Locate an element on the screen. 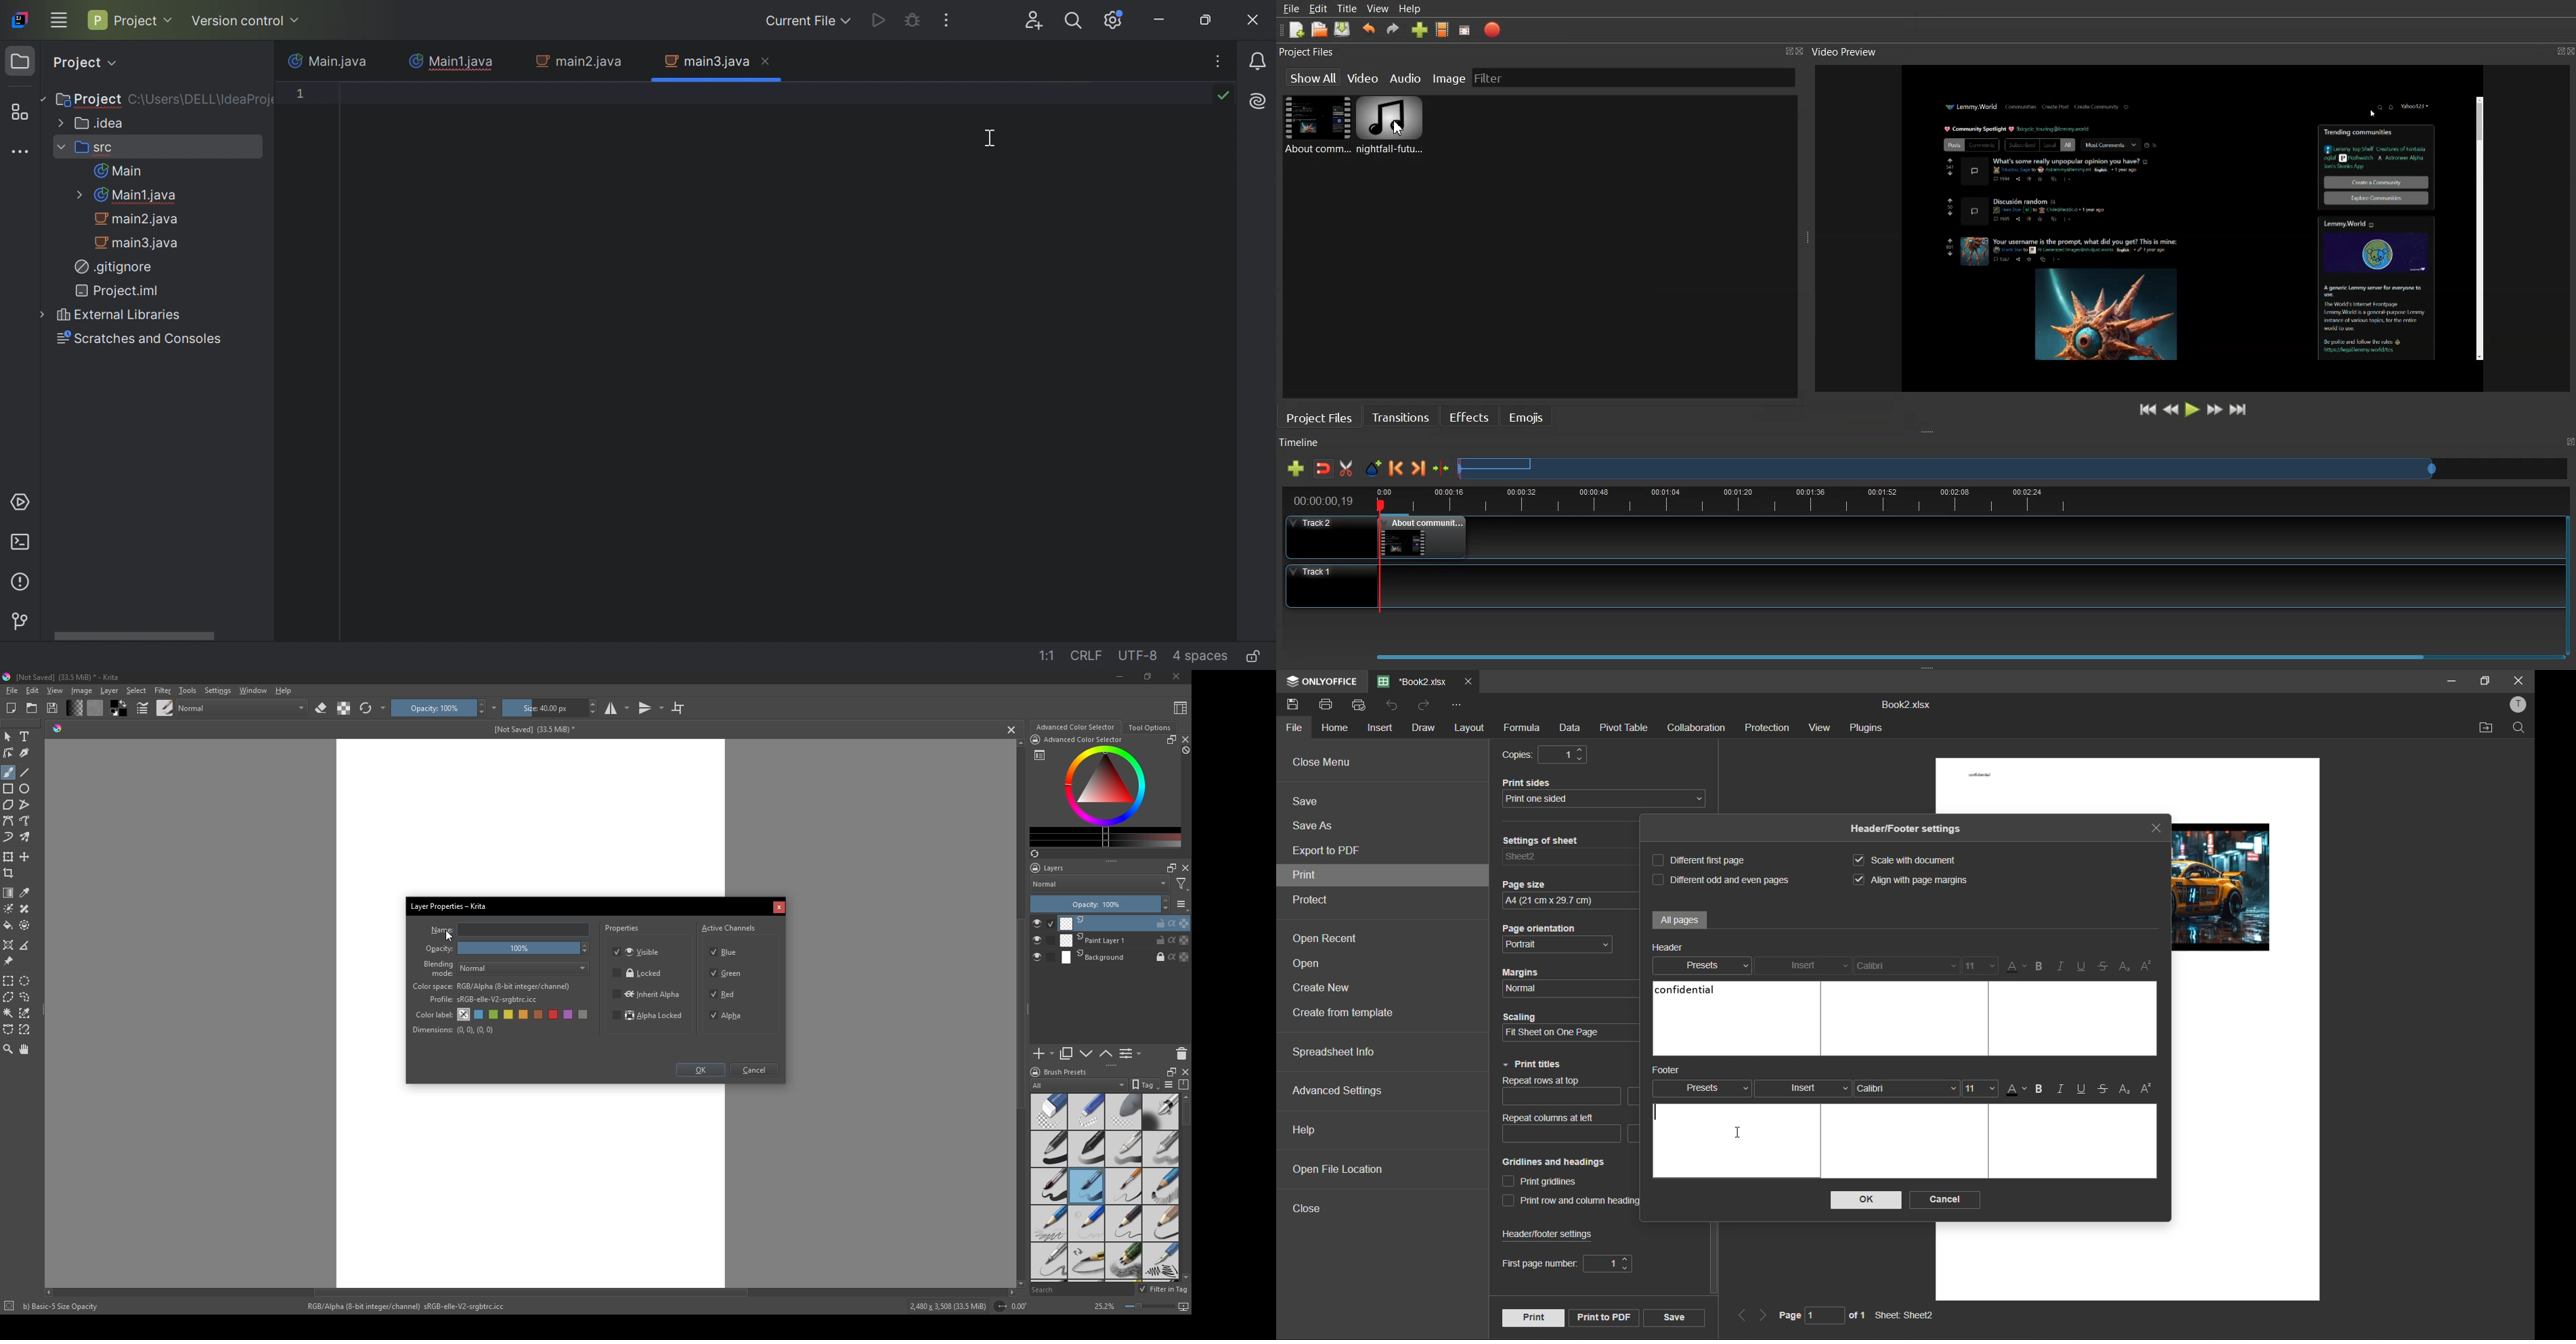  scroll up is located at coordinates (1018, 743).